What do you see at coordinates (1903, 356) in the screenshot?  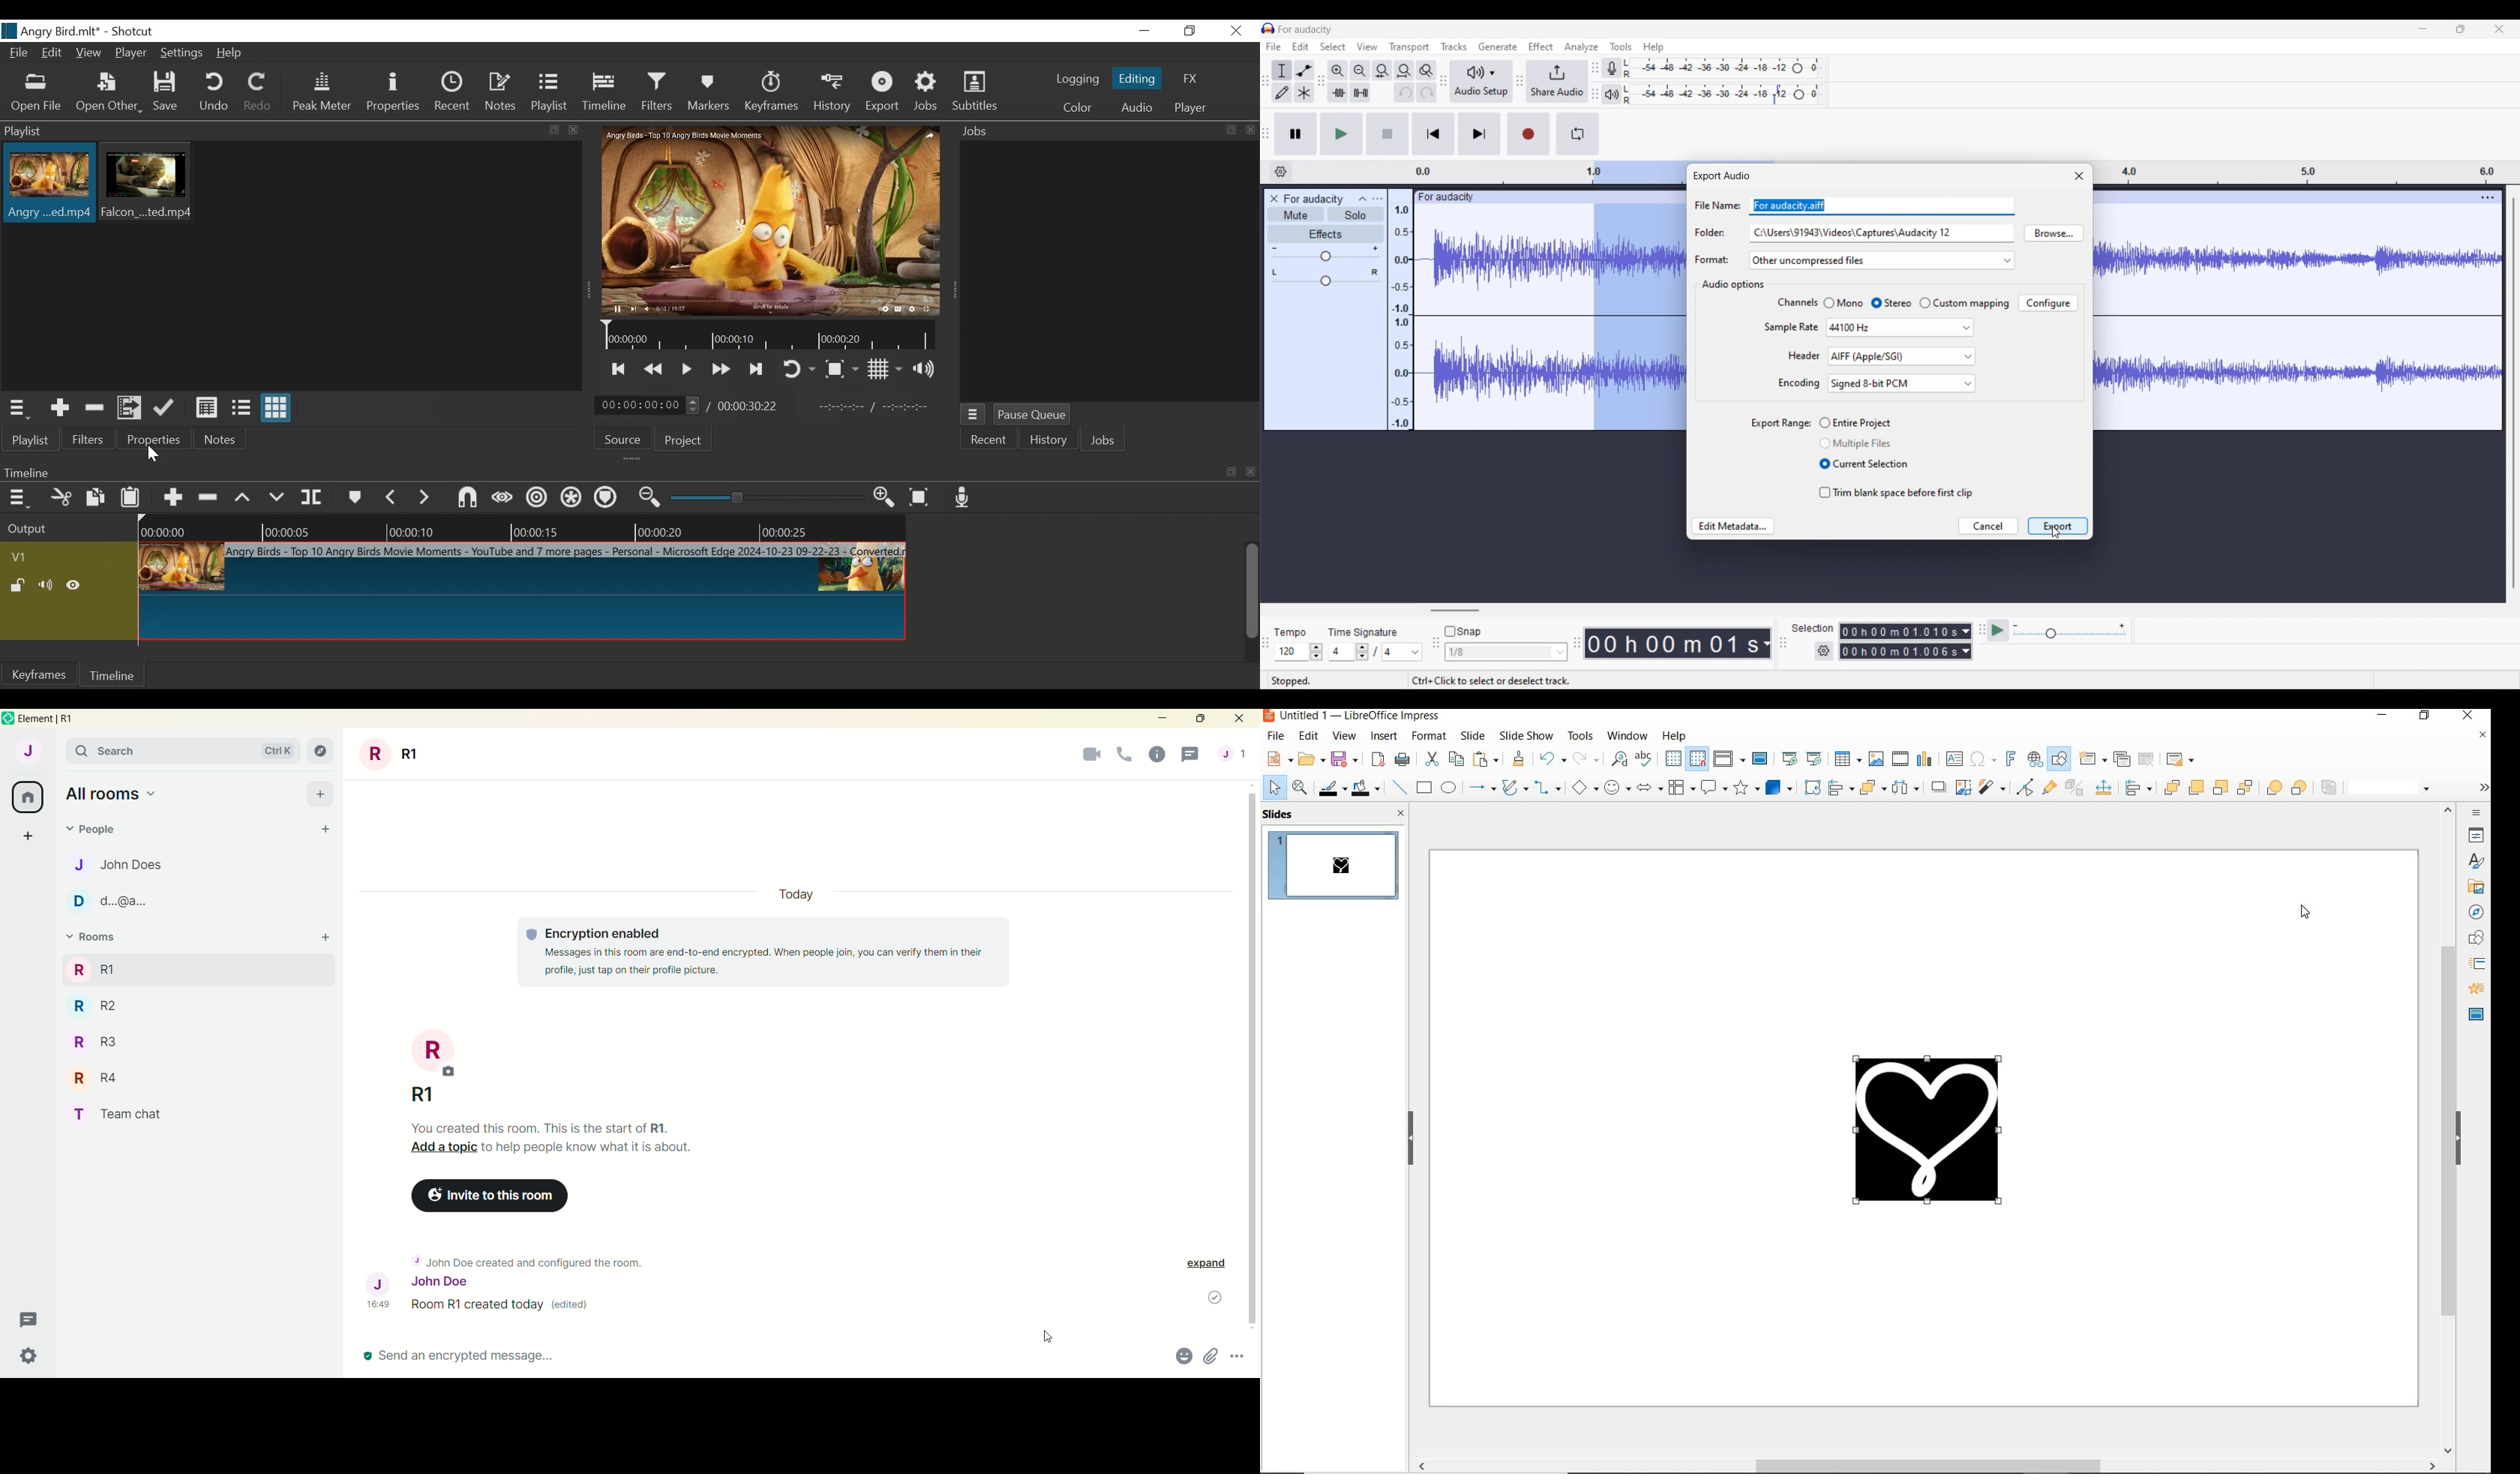 I see `AIFF (Apple/SGI) ~` at bounding box center [1903, 356].